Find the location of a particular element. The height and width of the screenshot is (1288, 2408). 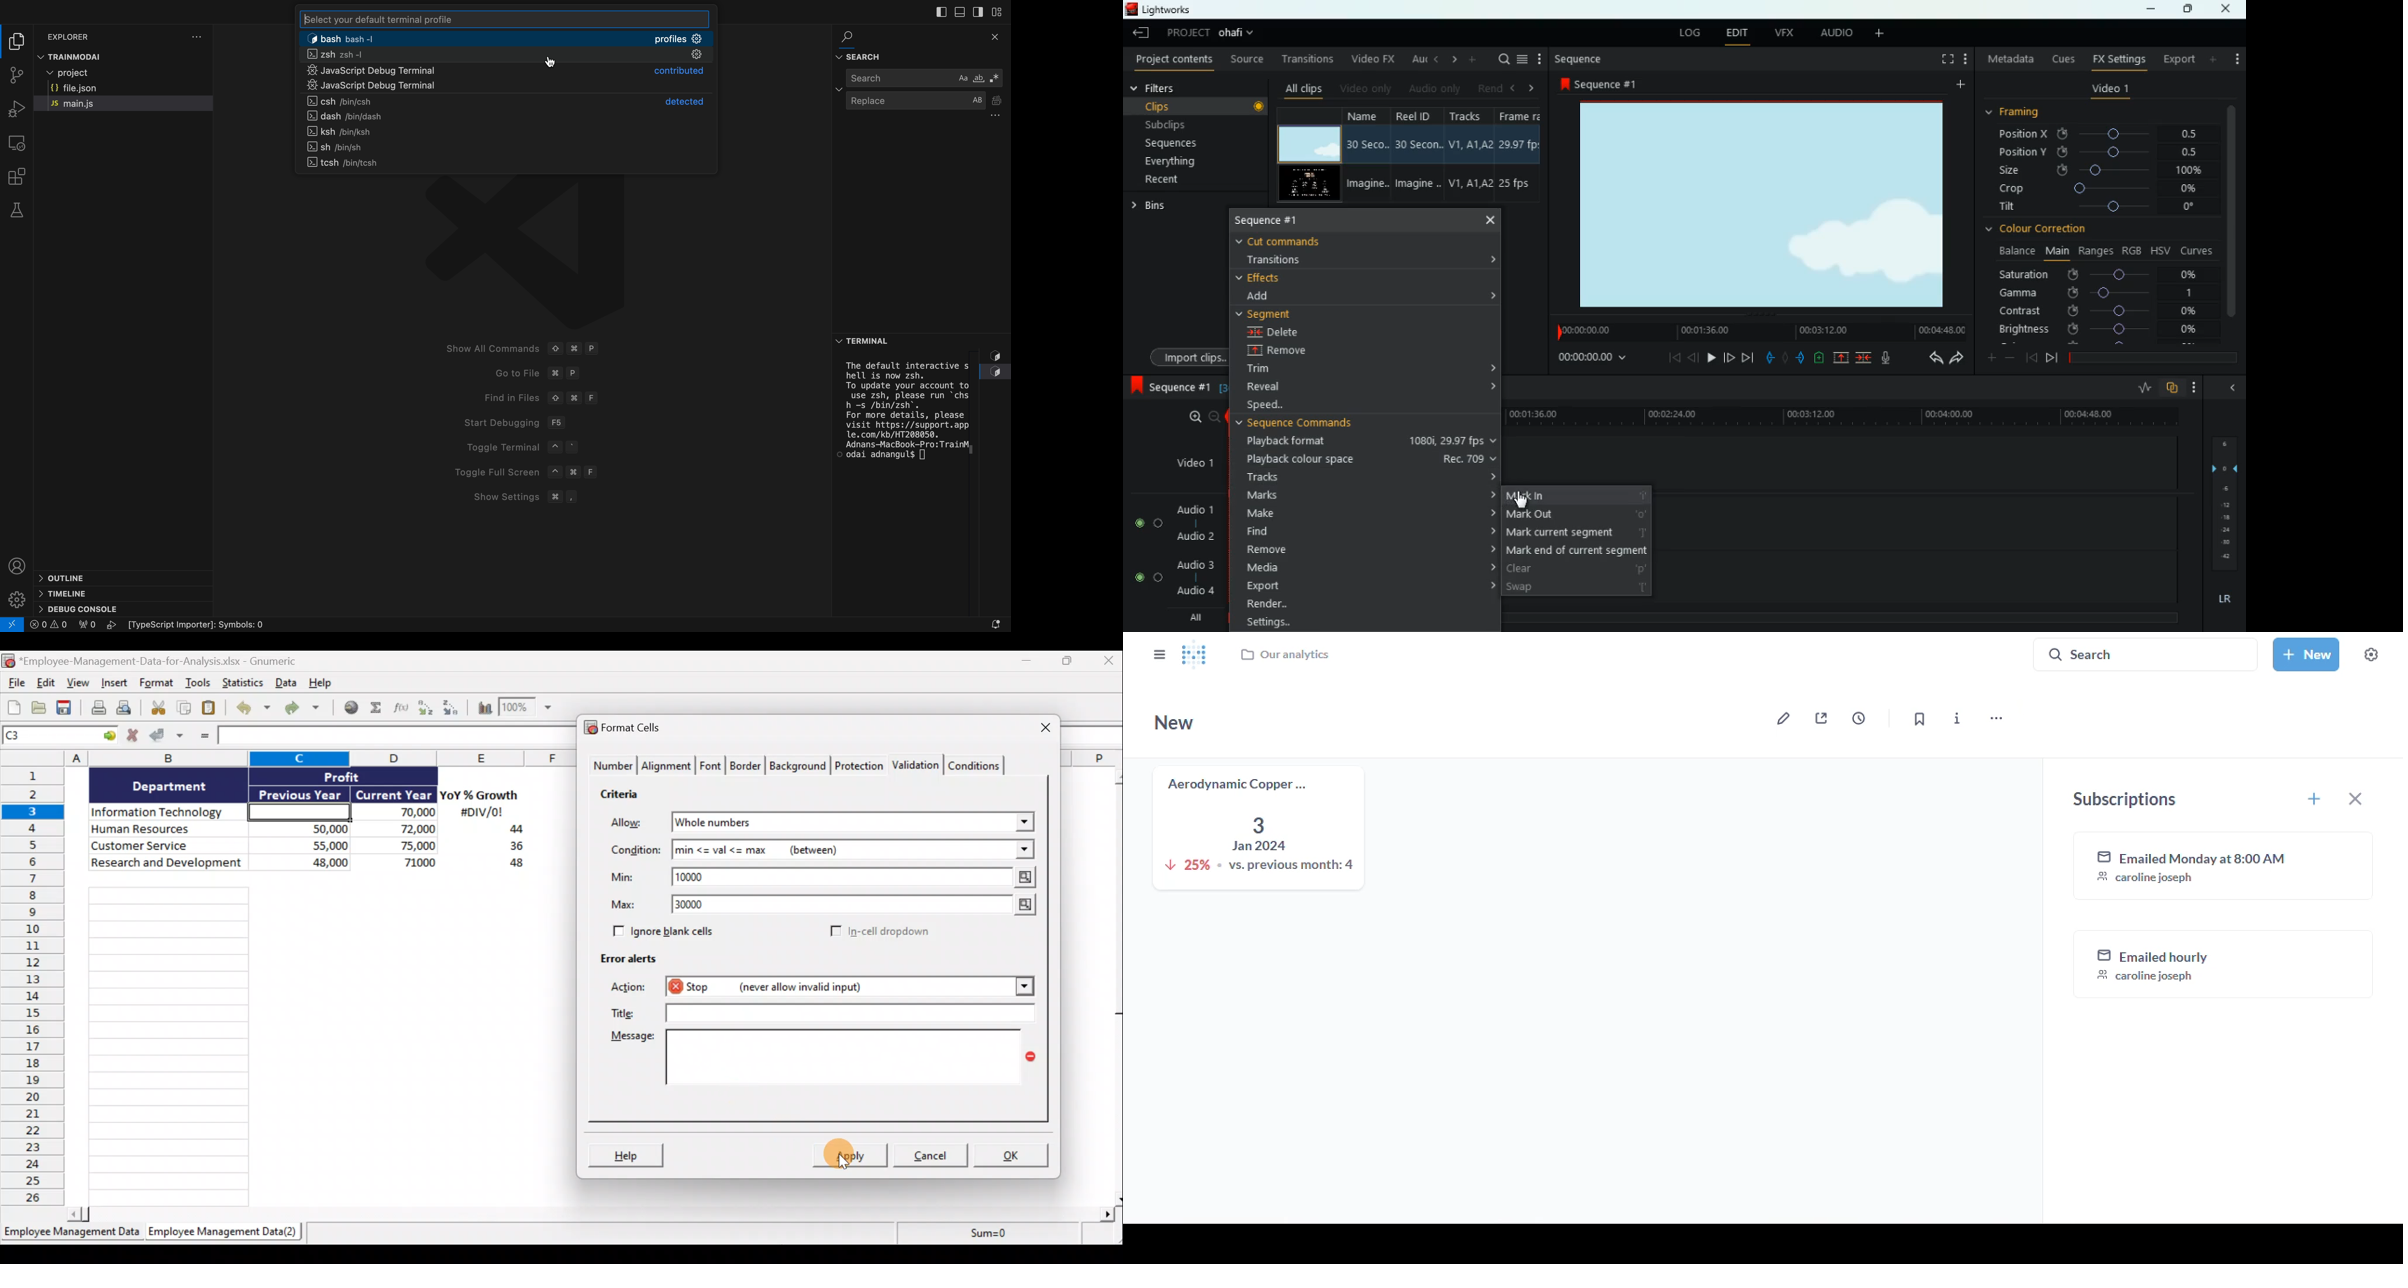

back is located at coordinates (1930, 358).